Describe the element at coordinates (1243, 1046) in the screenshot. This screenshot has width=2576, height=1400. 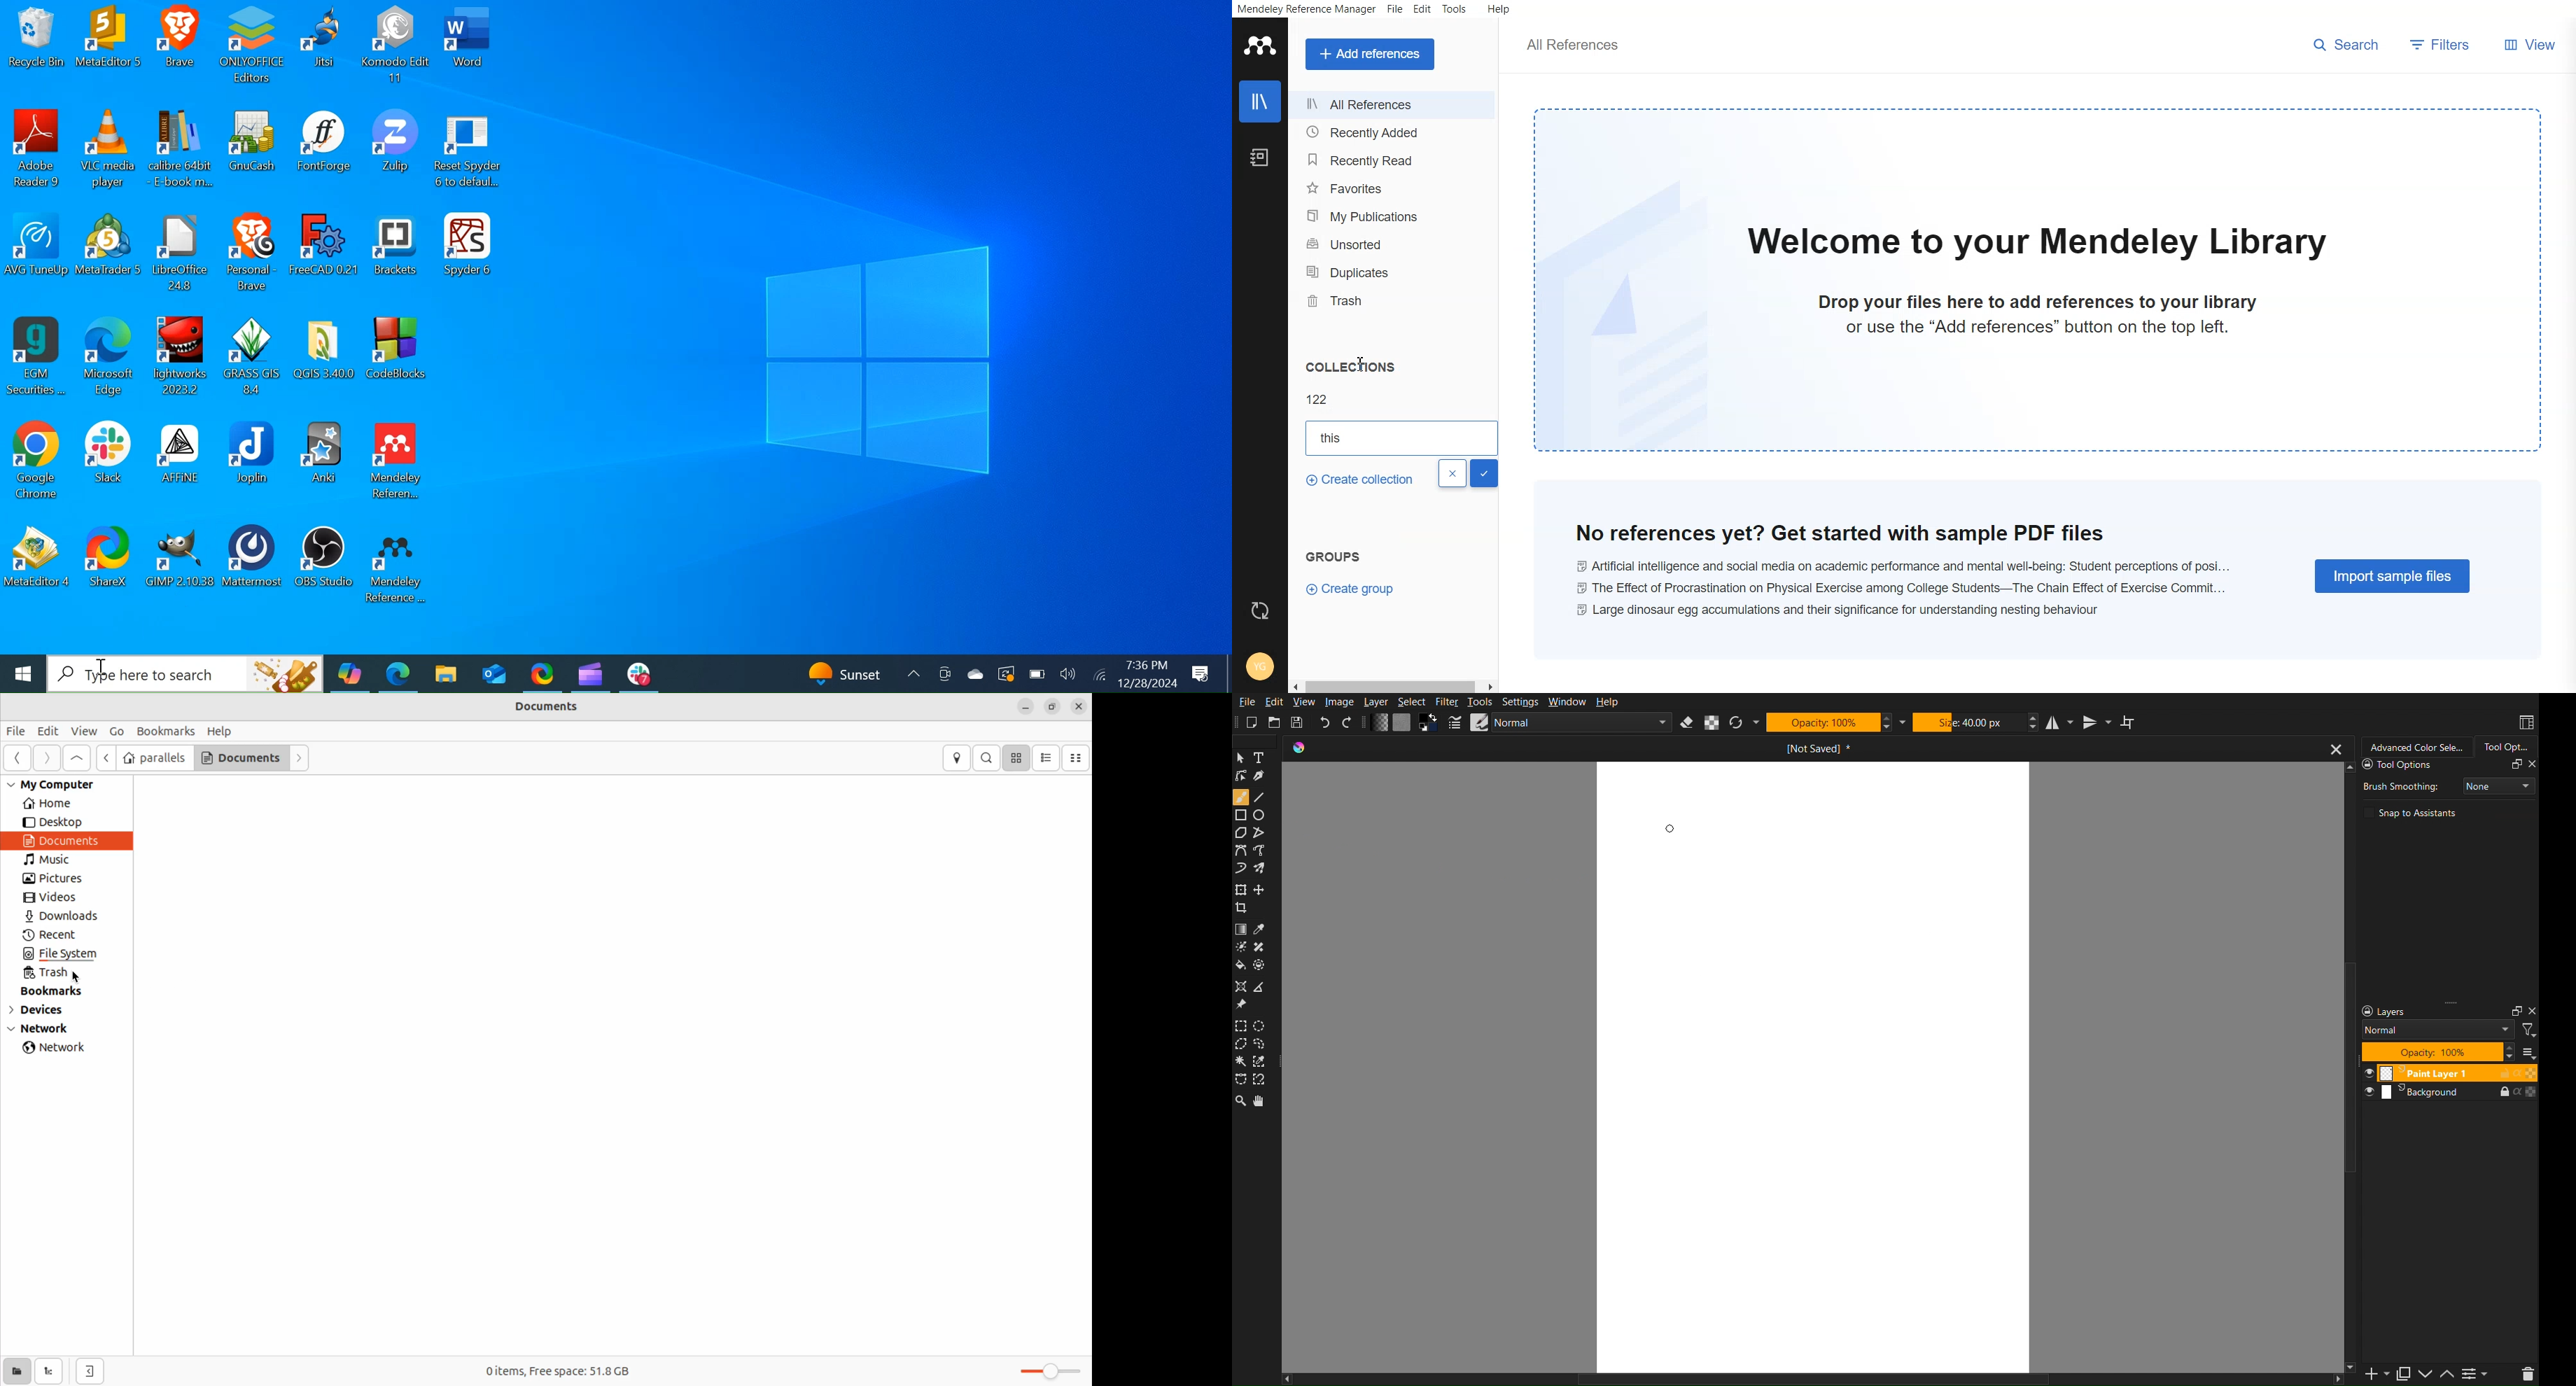
I see `Polygon Marquee Tool` at that location.